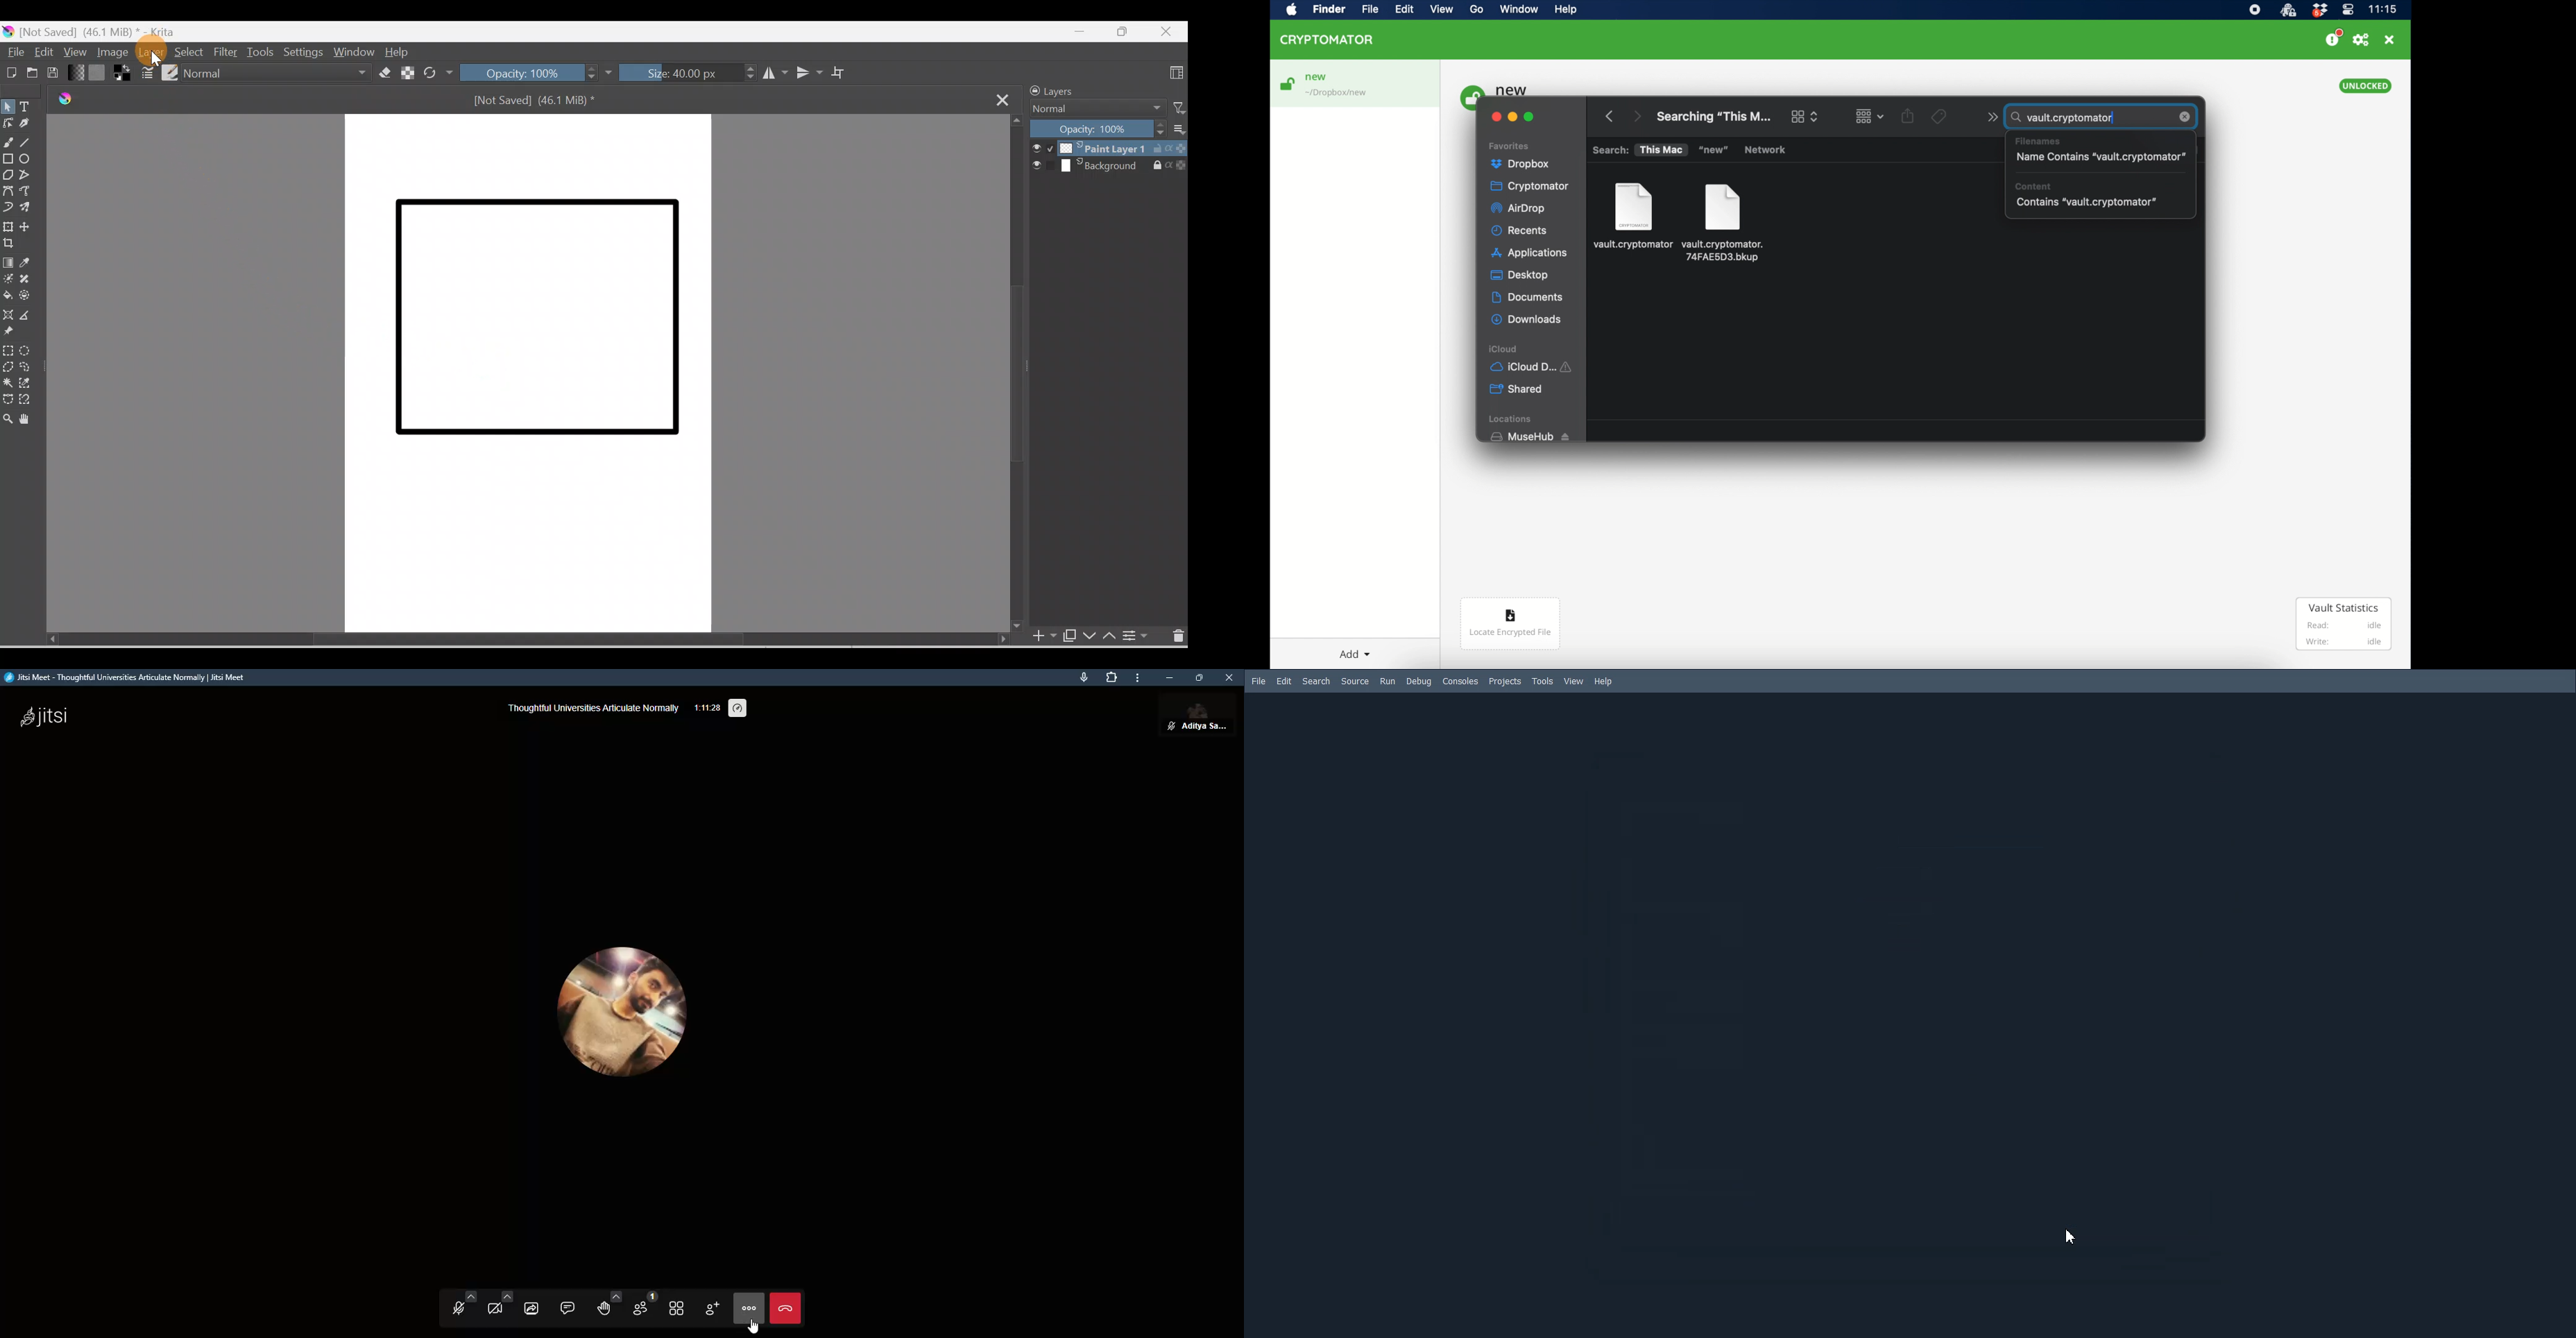 The width and height of the screenshot is (2576, 1344). I want to click on Fill a contiguous area of colour with colour/fill a selection, so click(7, 296).